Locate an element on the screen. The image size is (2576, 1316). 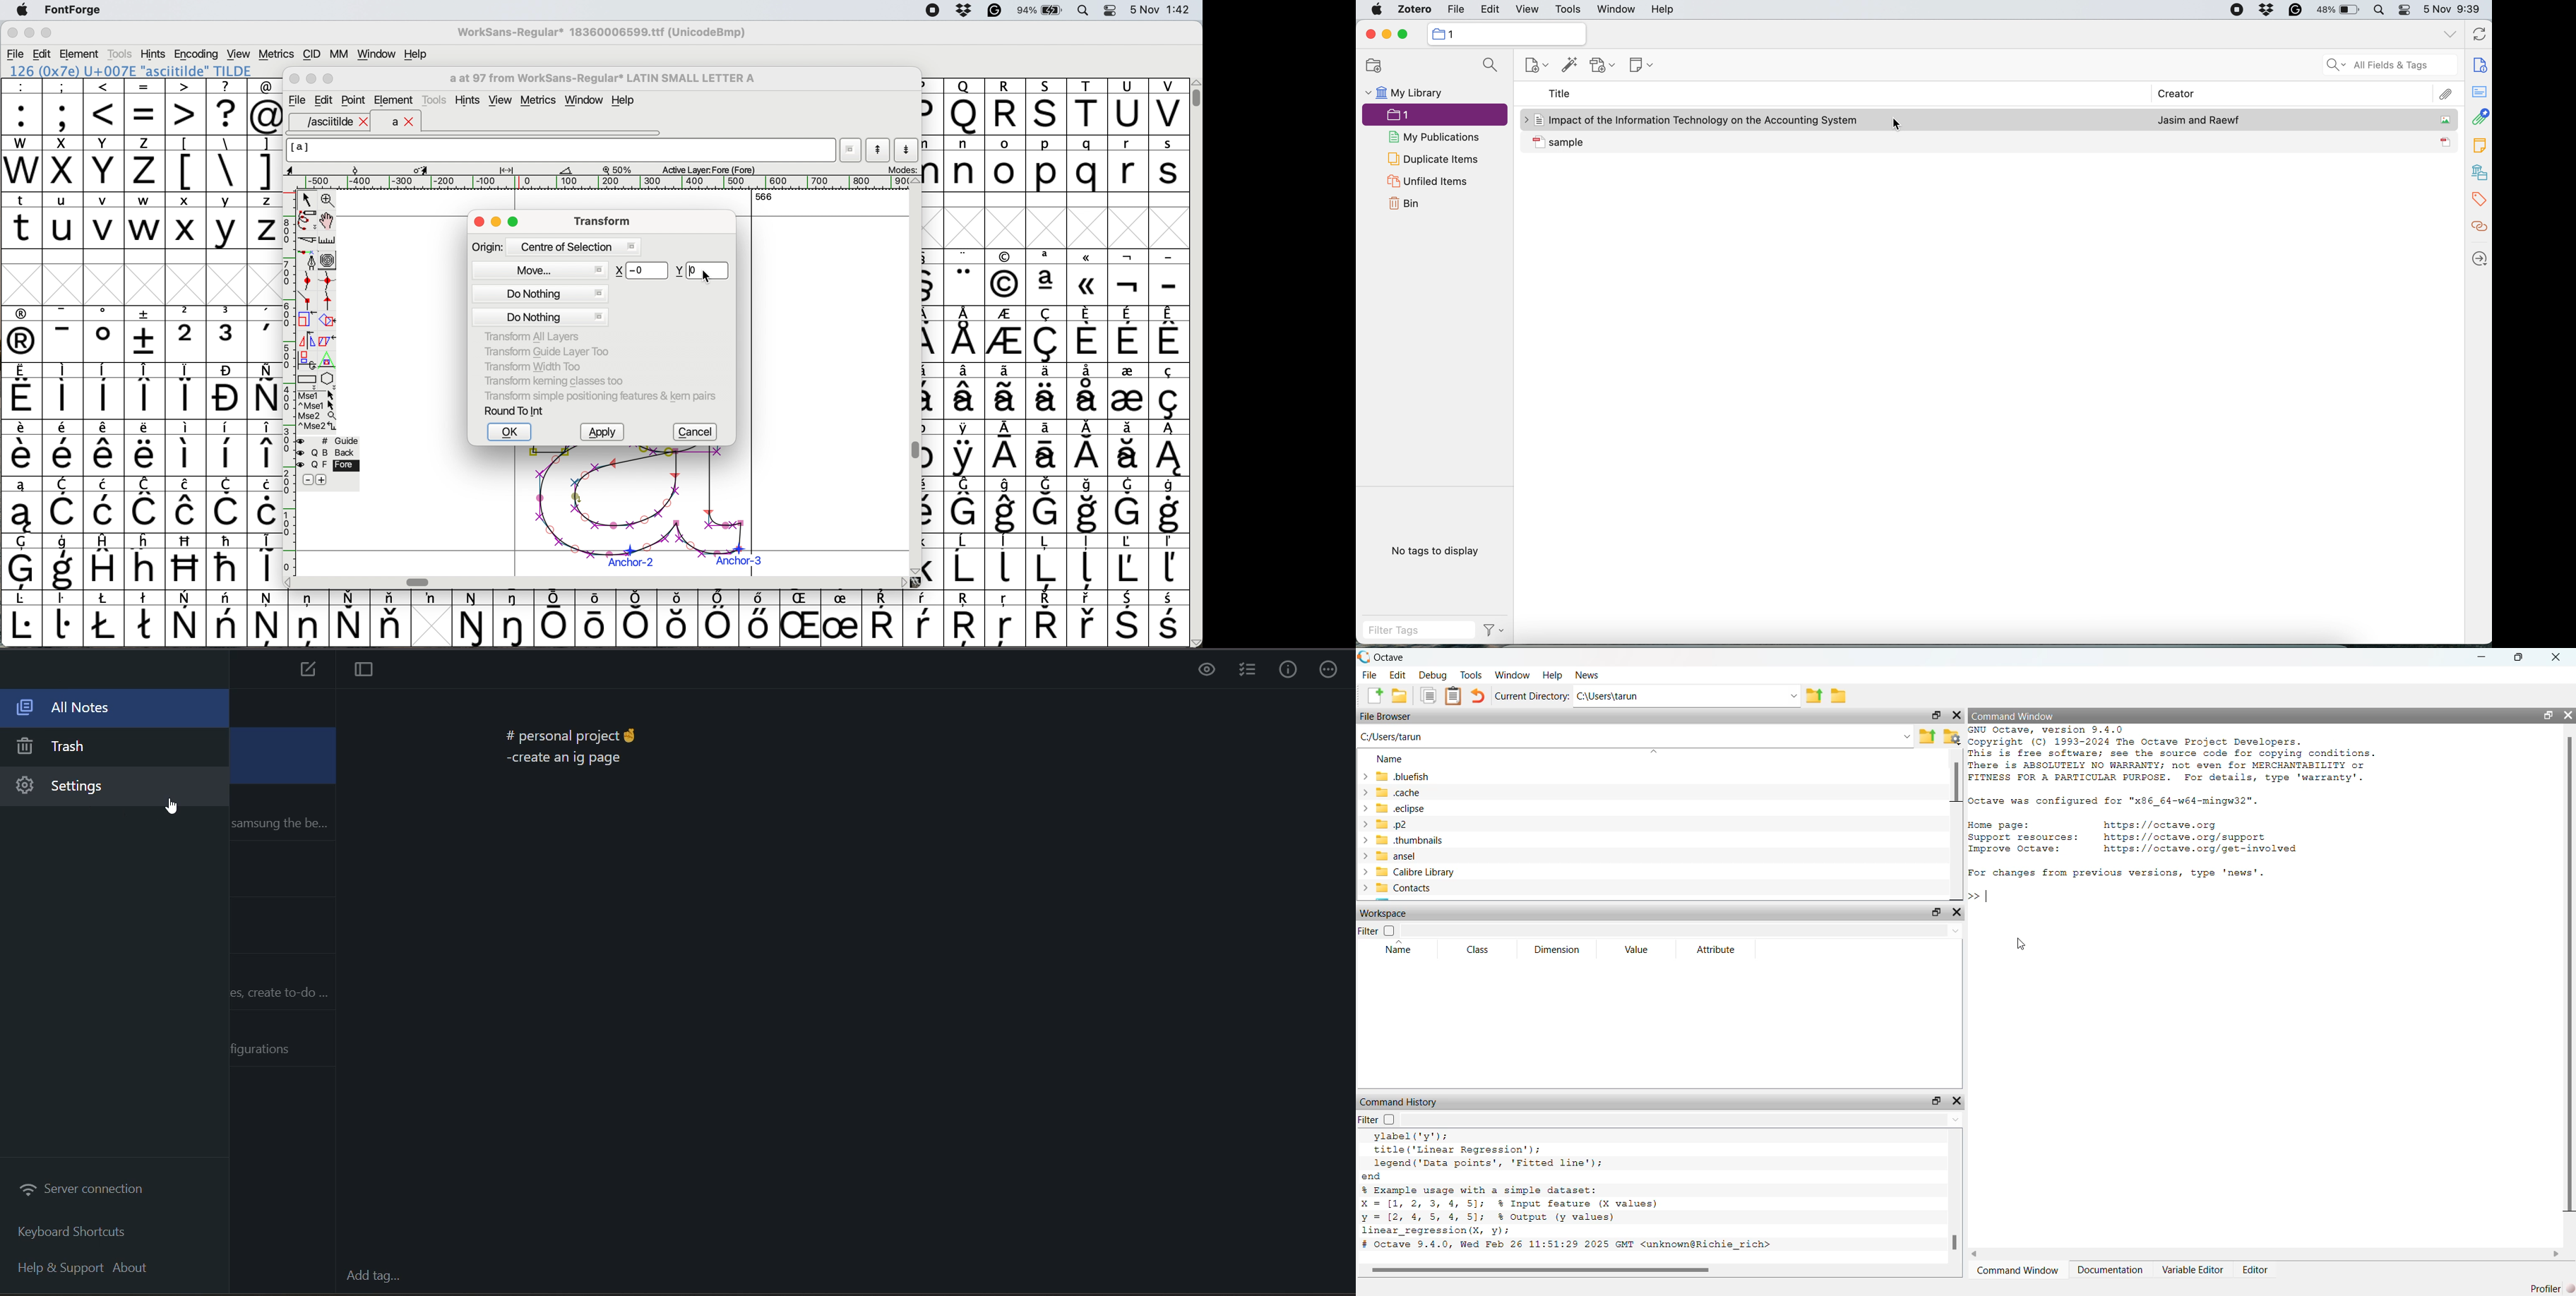
window is located at coordinates (1514, 675).